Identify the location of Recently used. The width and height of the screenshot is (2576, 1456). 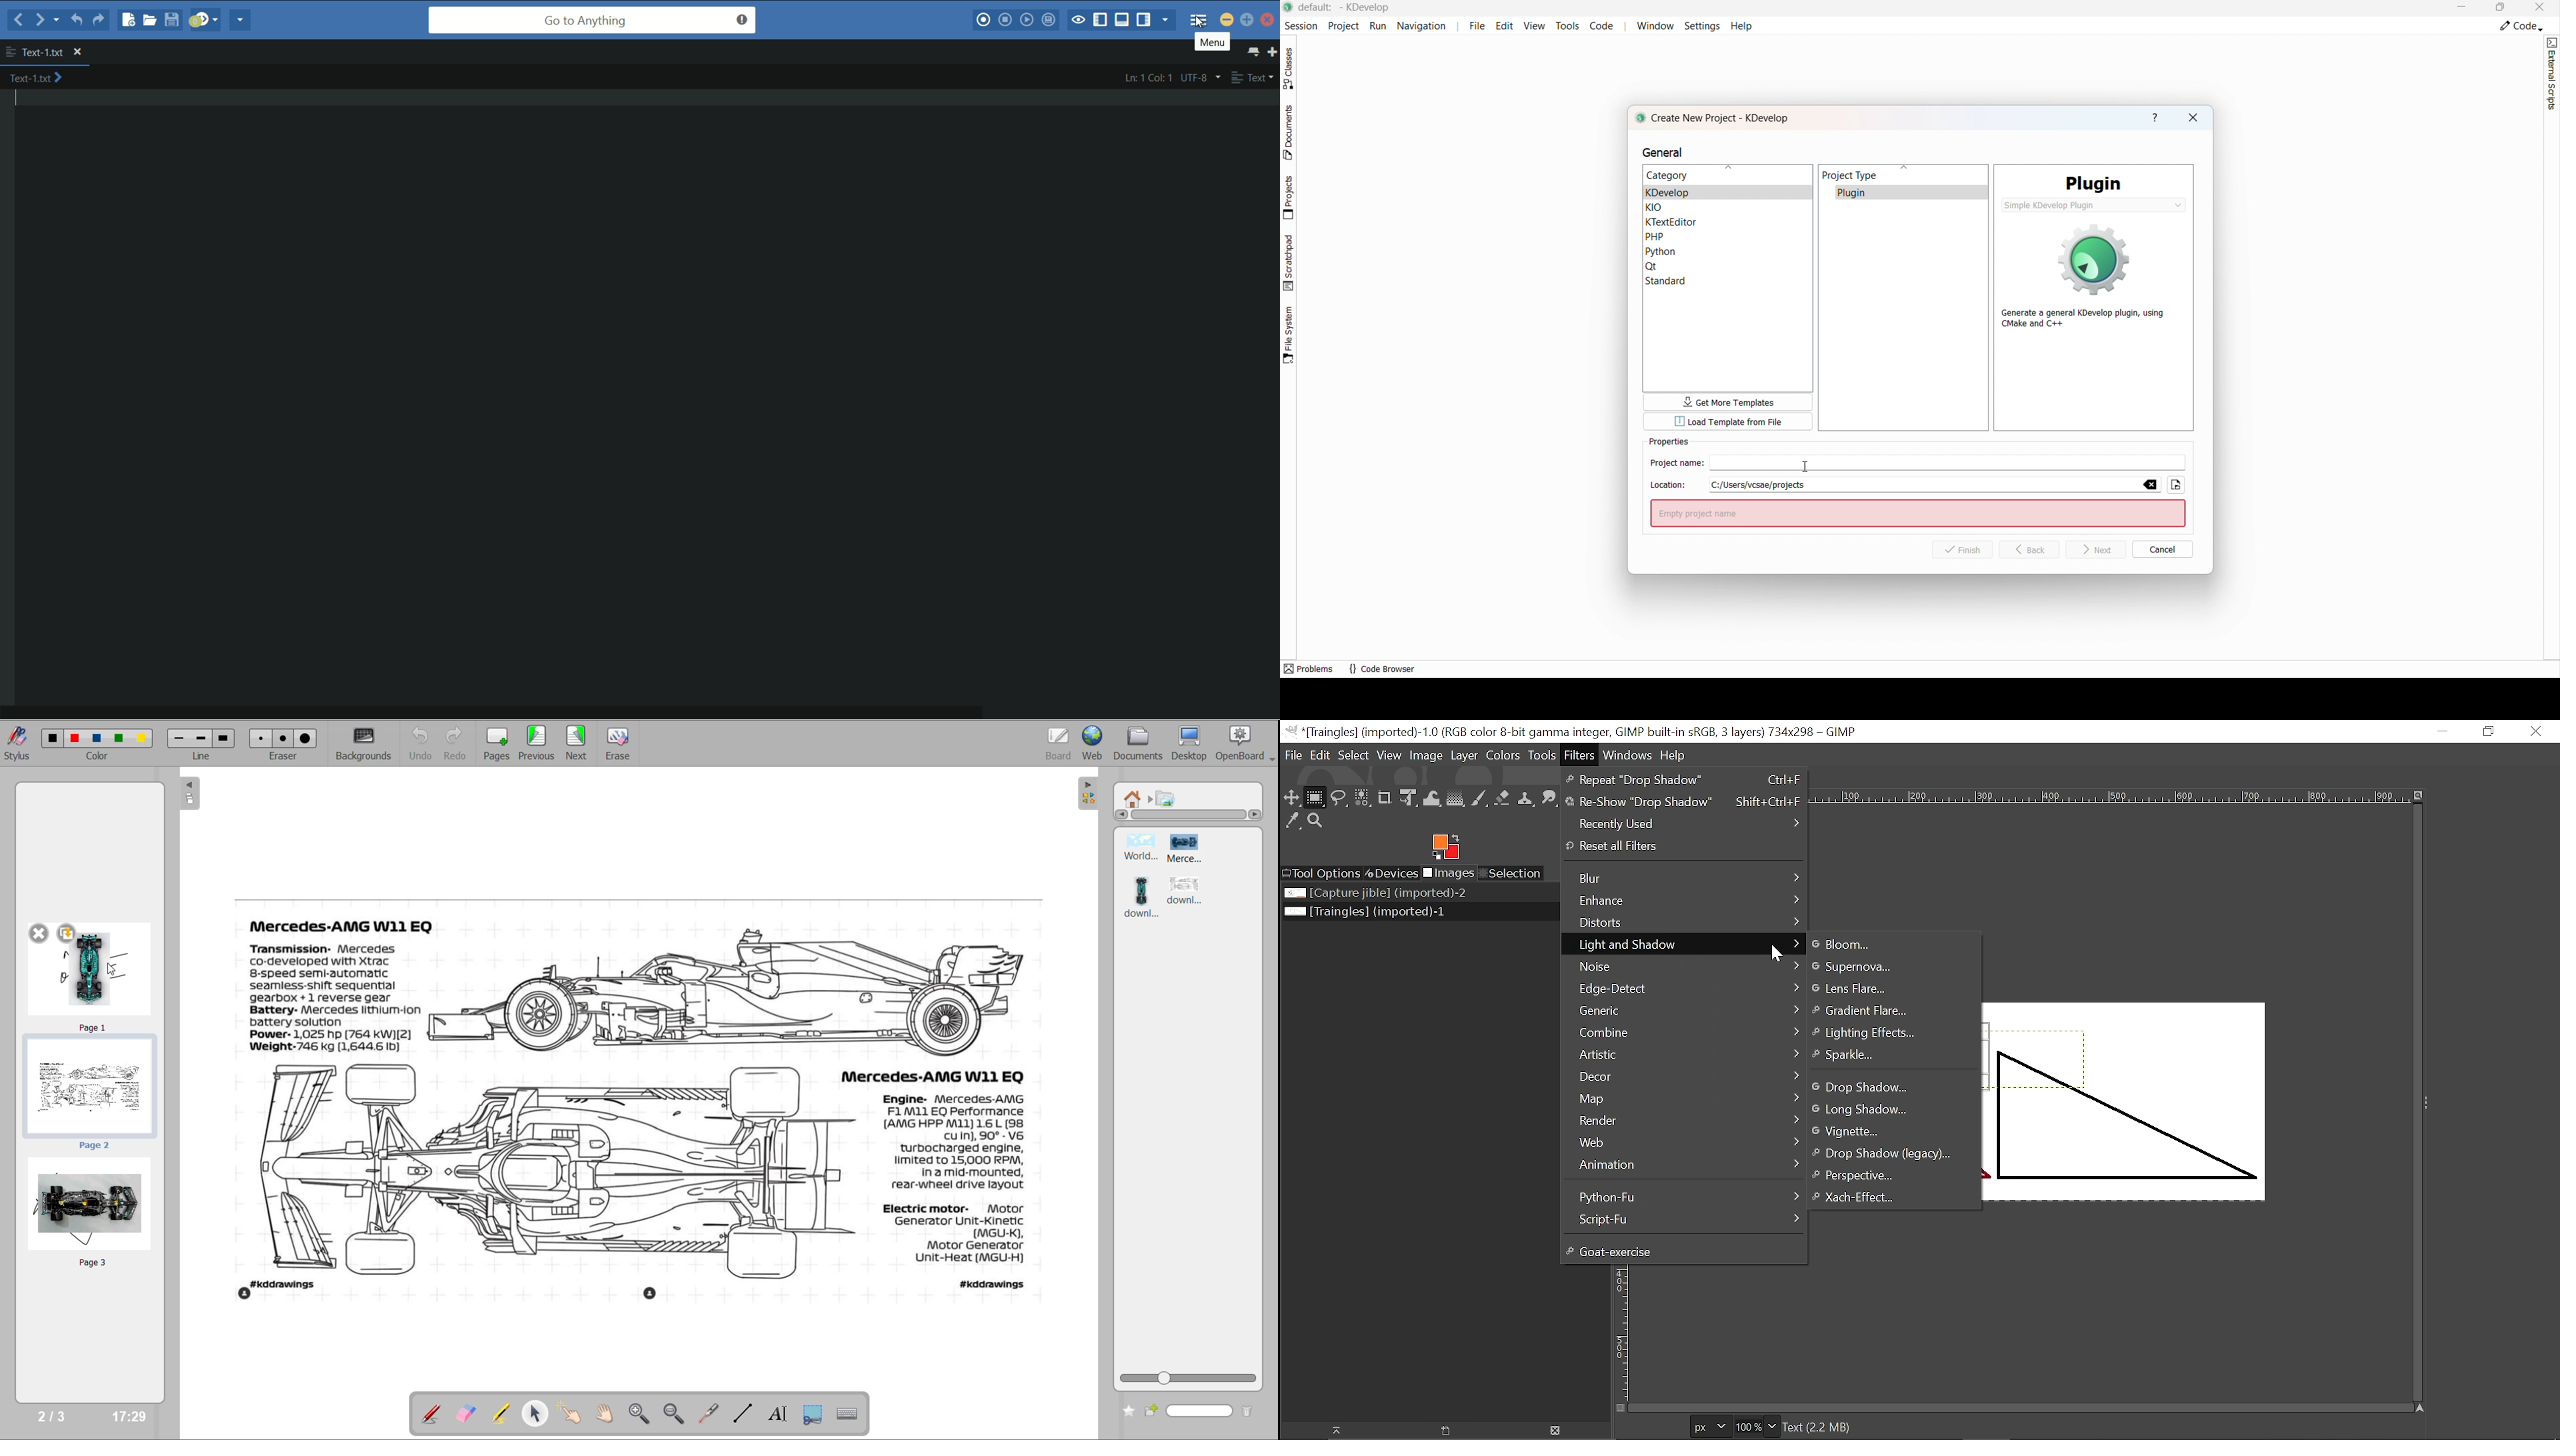
(1649, 827).